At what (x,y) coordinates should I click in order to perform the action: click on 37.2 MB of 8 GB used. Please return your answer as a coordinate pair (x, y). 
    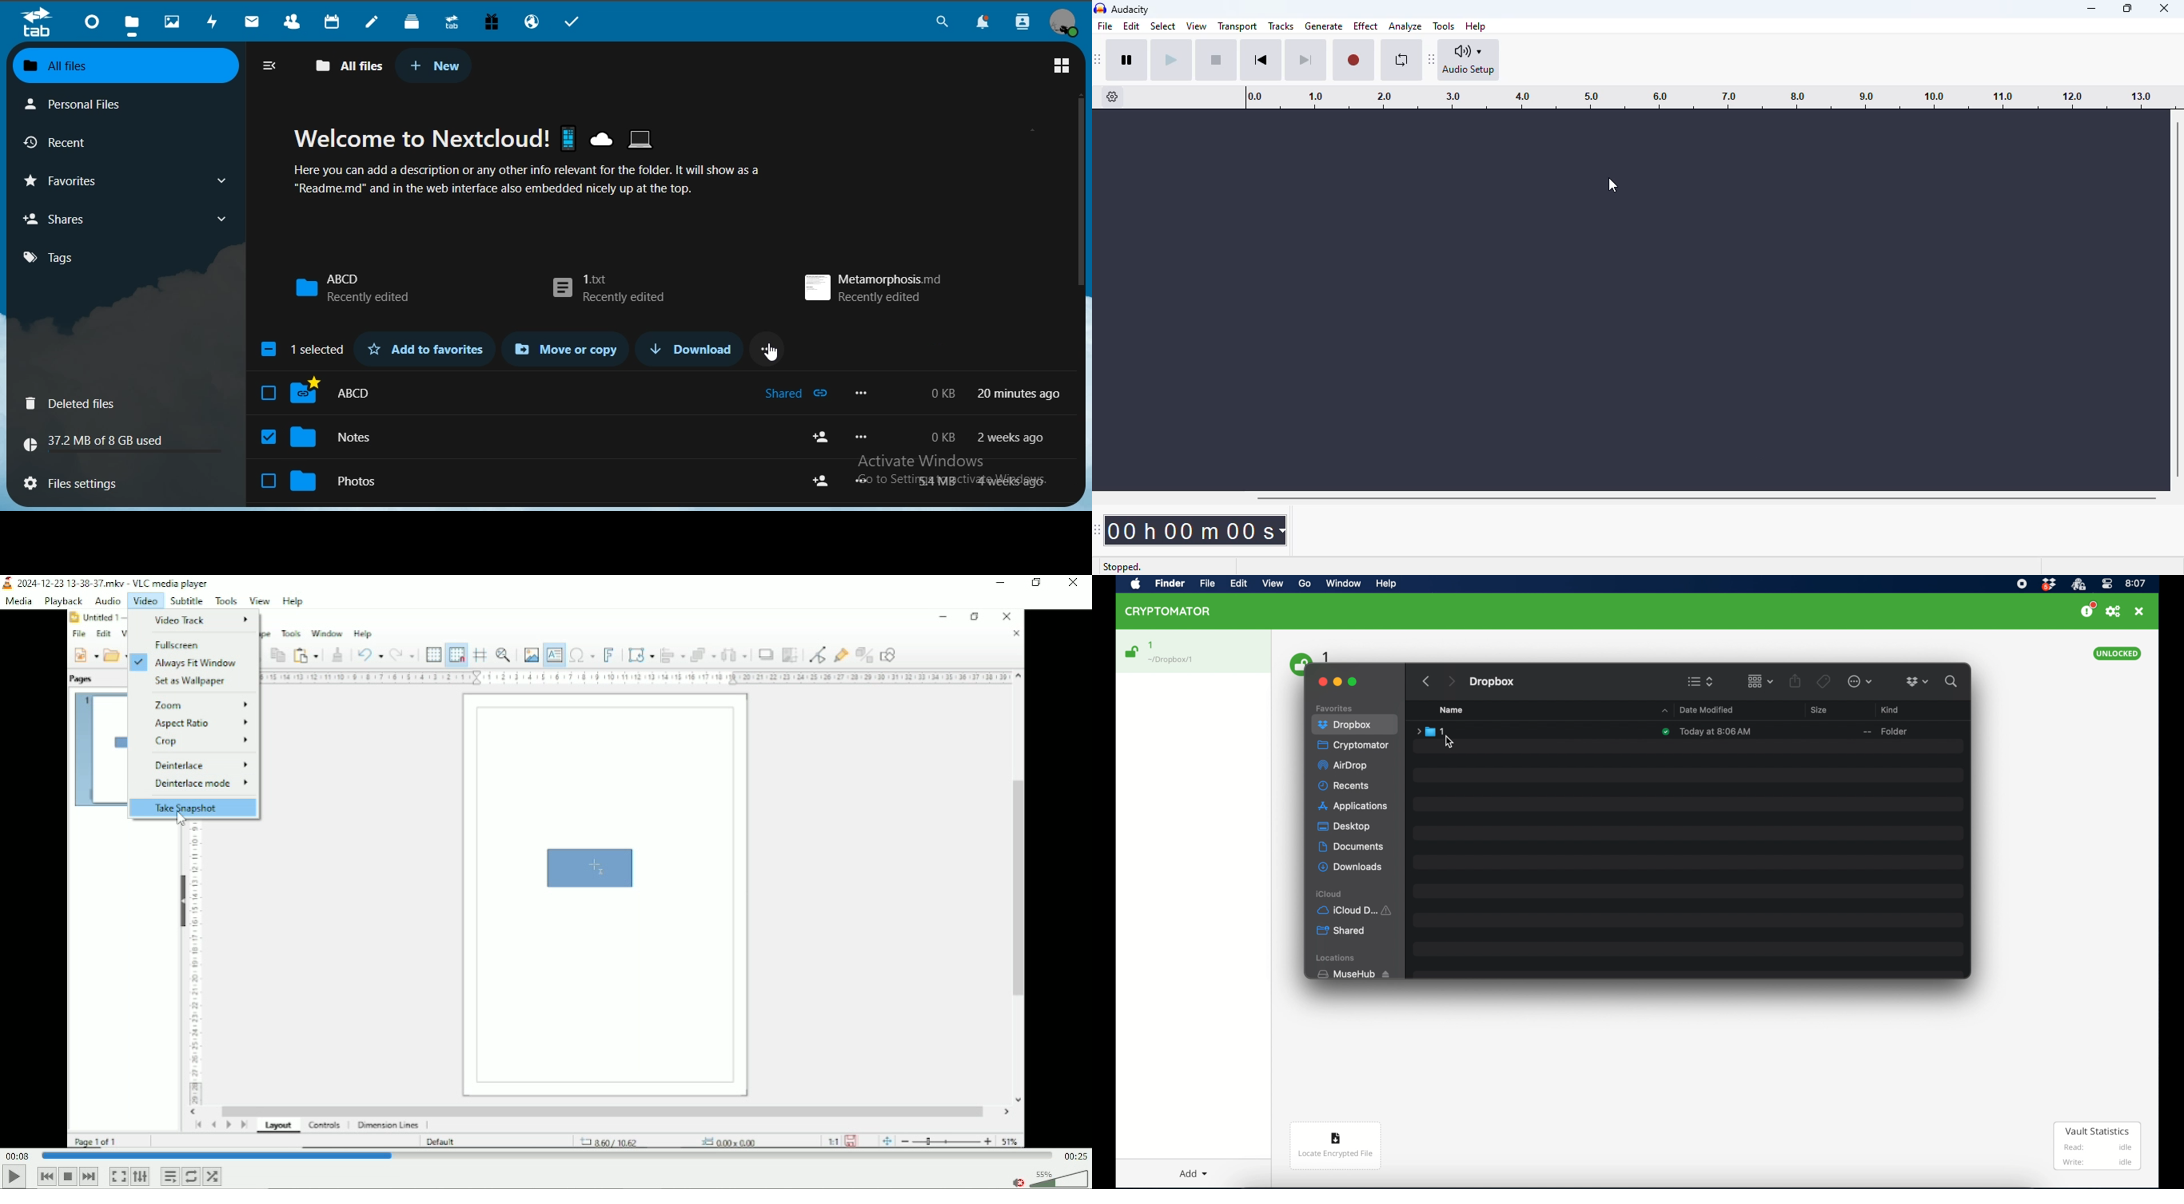
    Looking at the image, I should click on (126, 446).